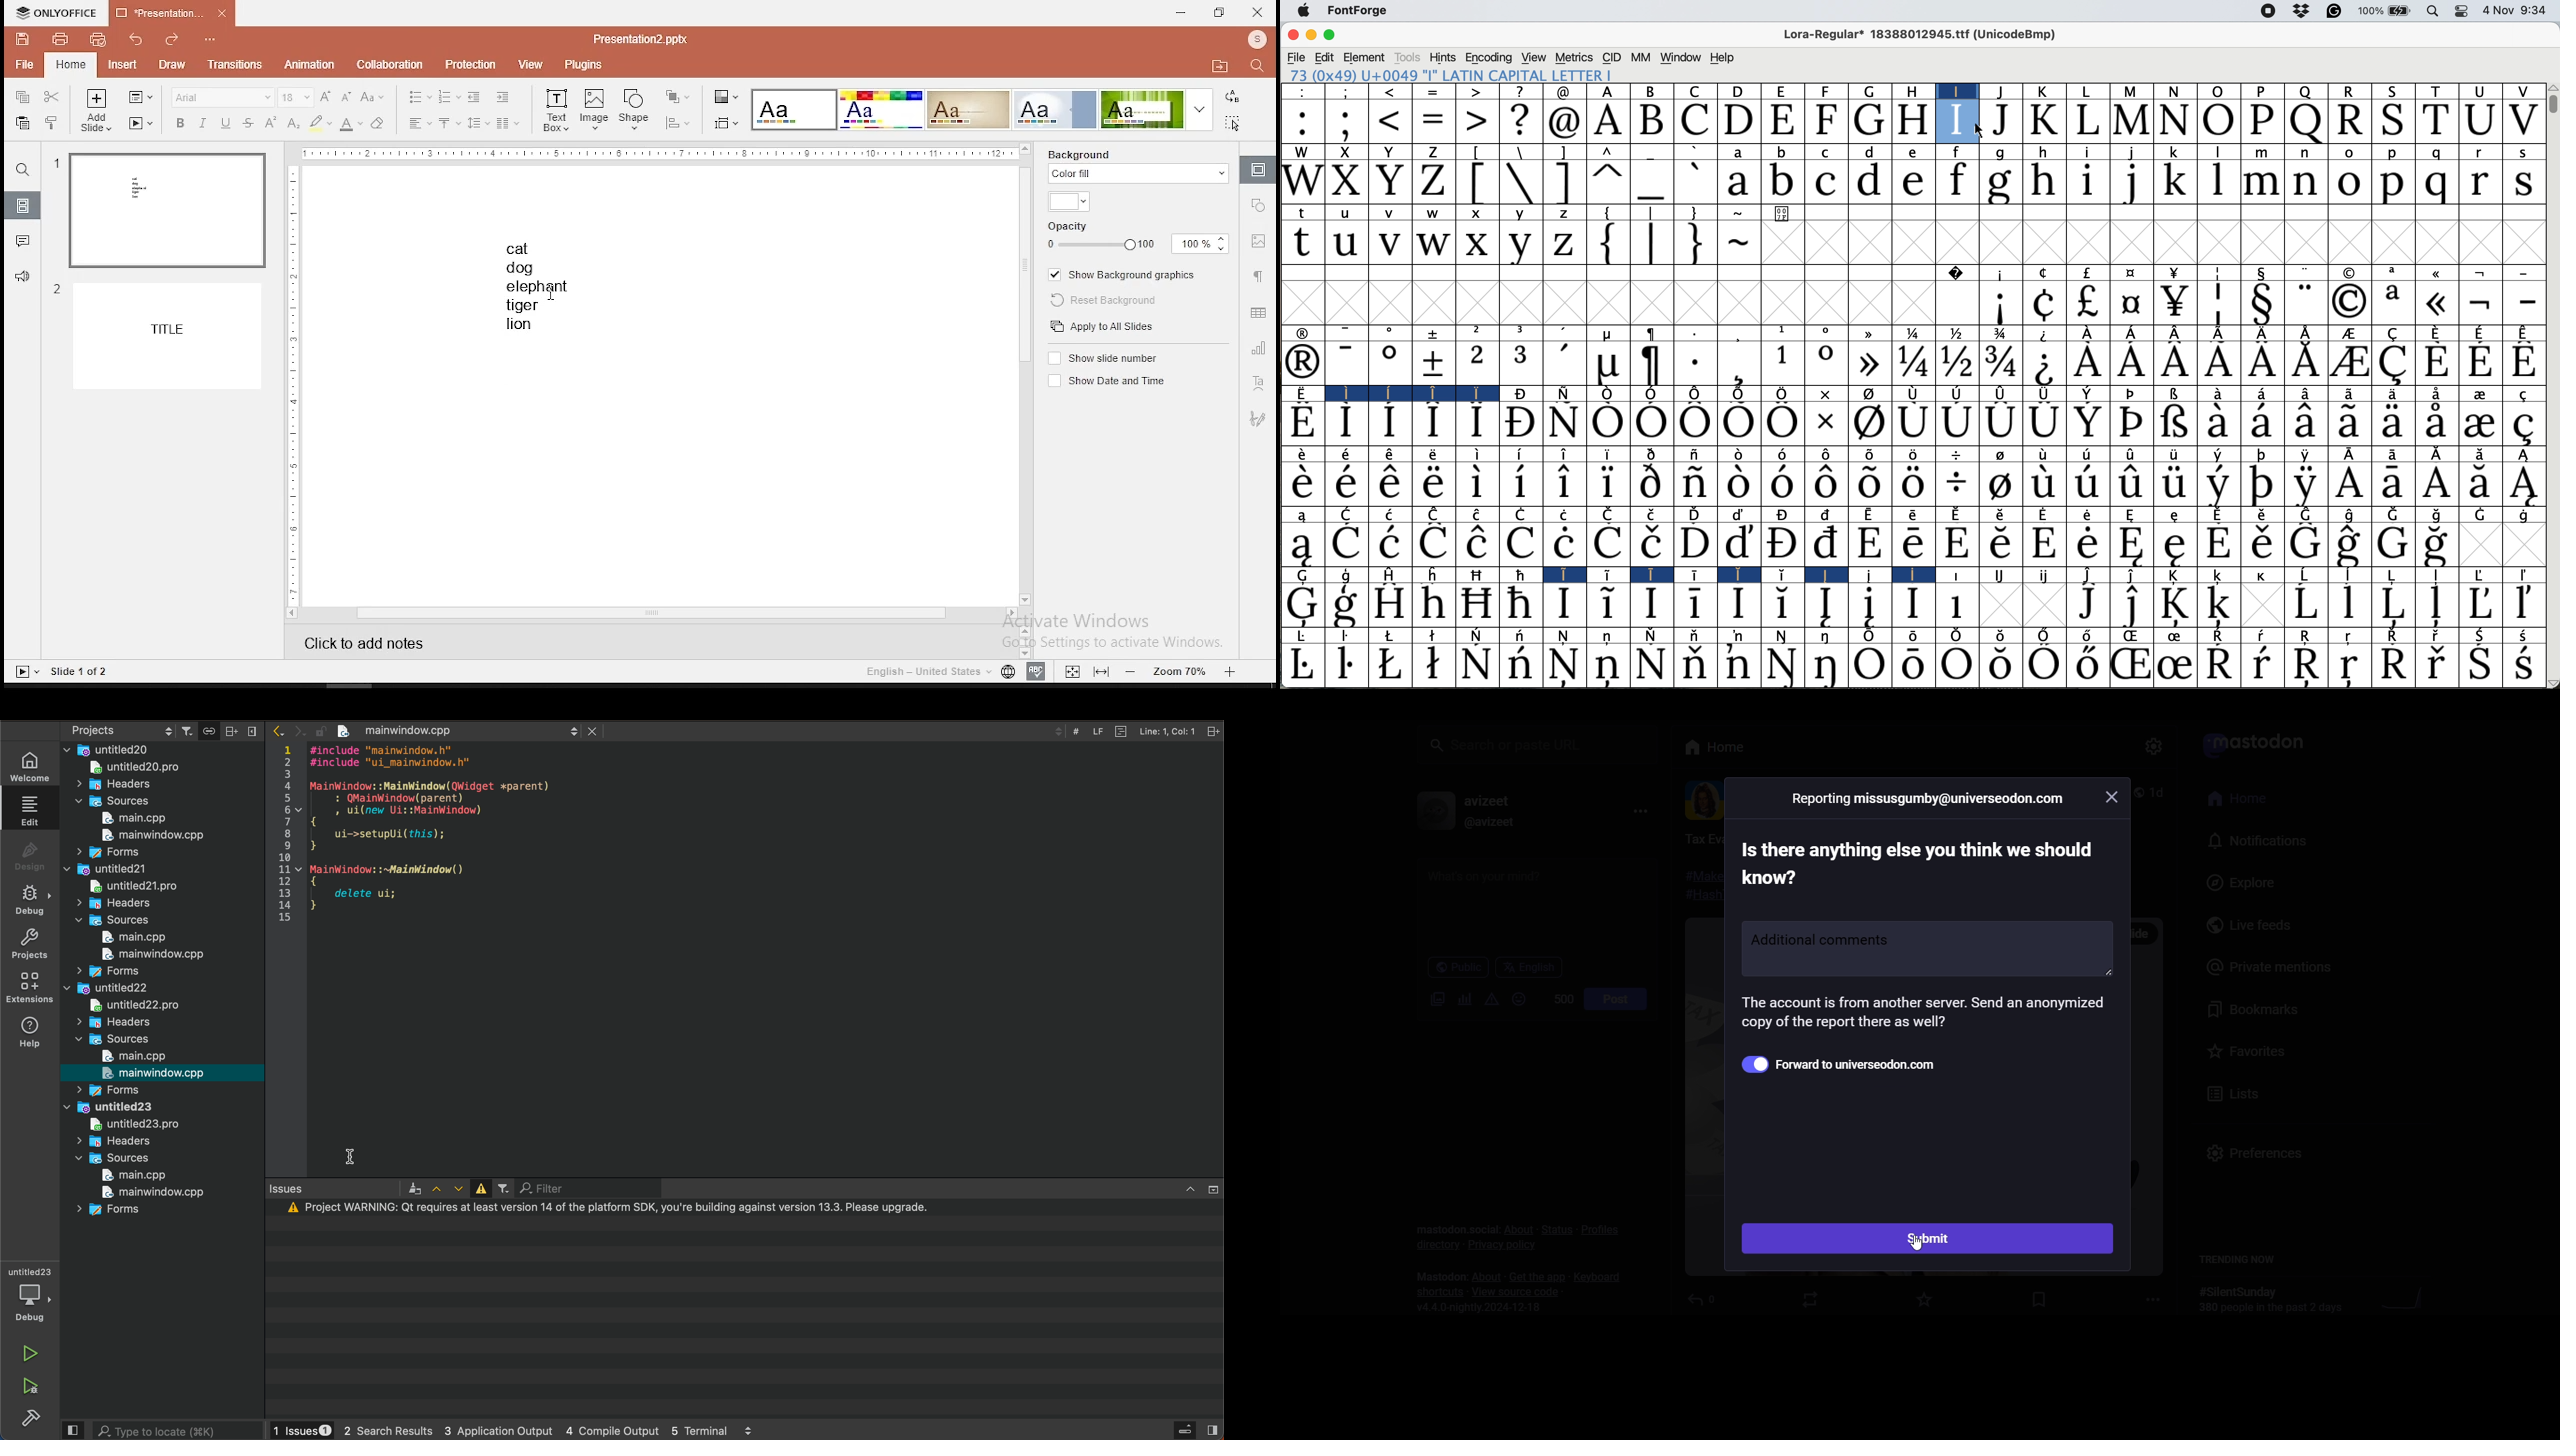  Describe the element at coordinates (1347, 124) in the screenshot. I see `;` at that location.